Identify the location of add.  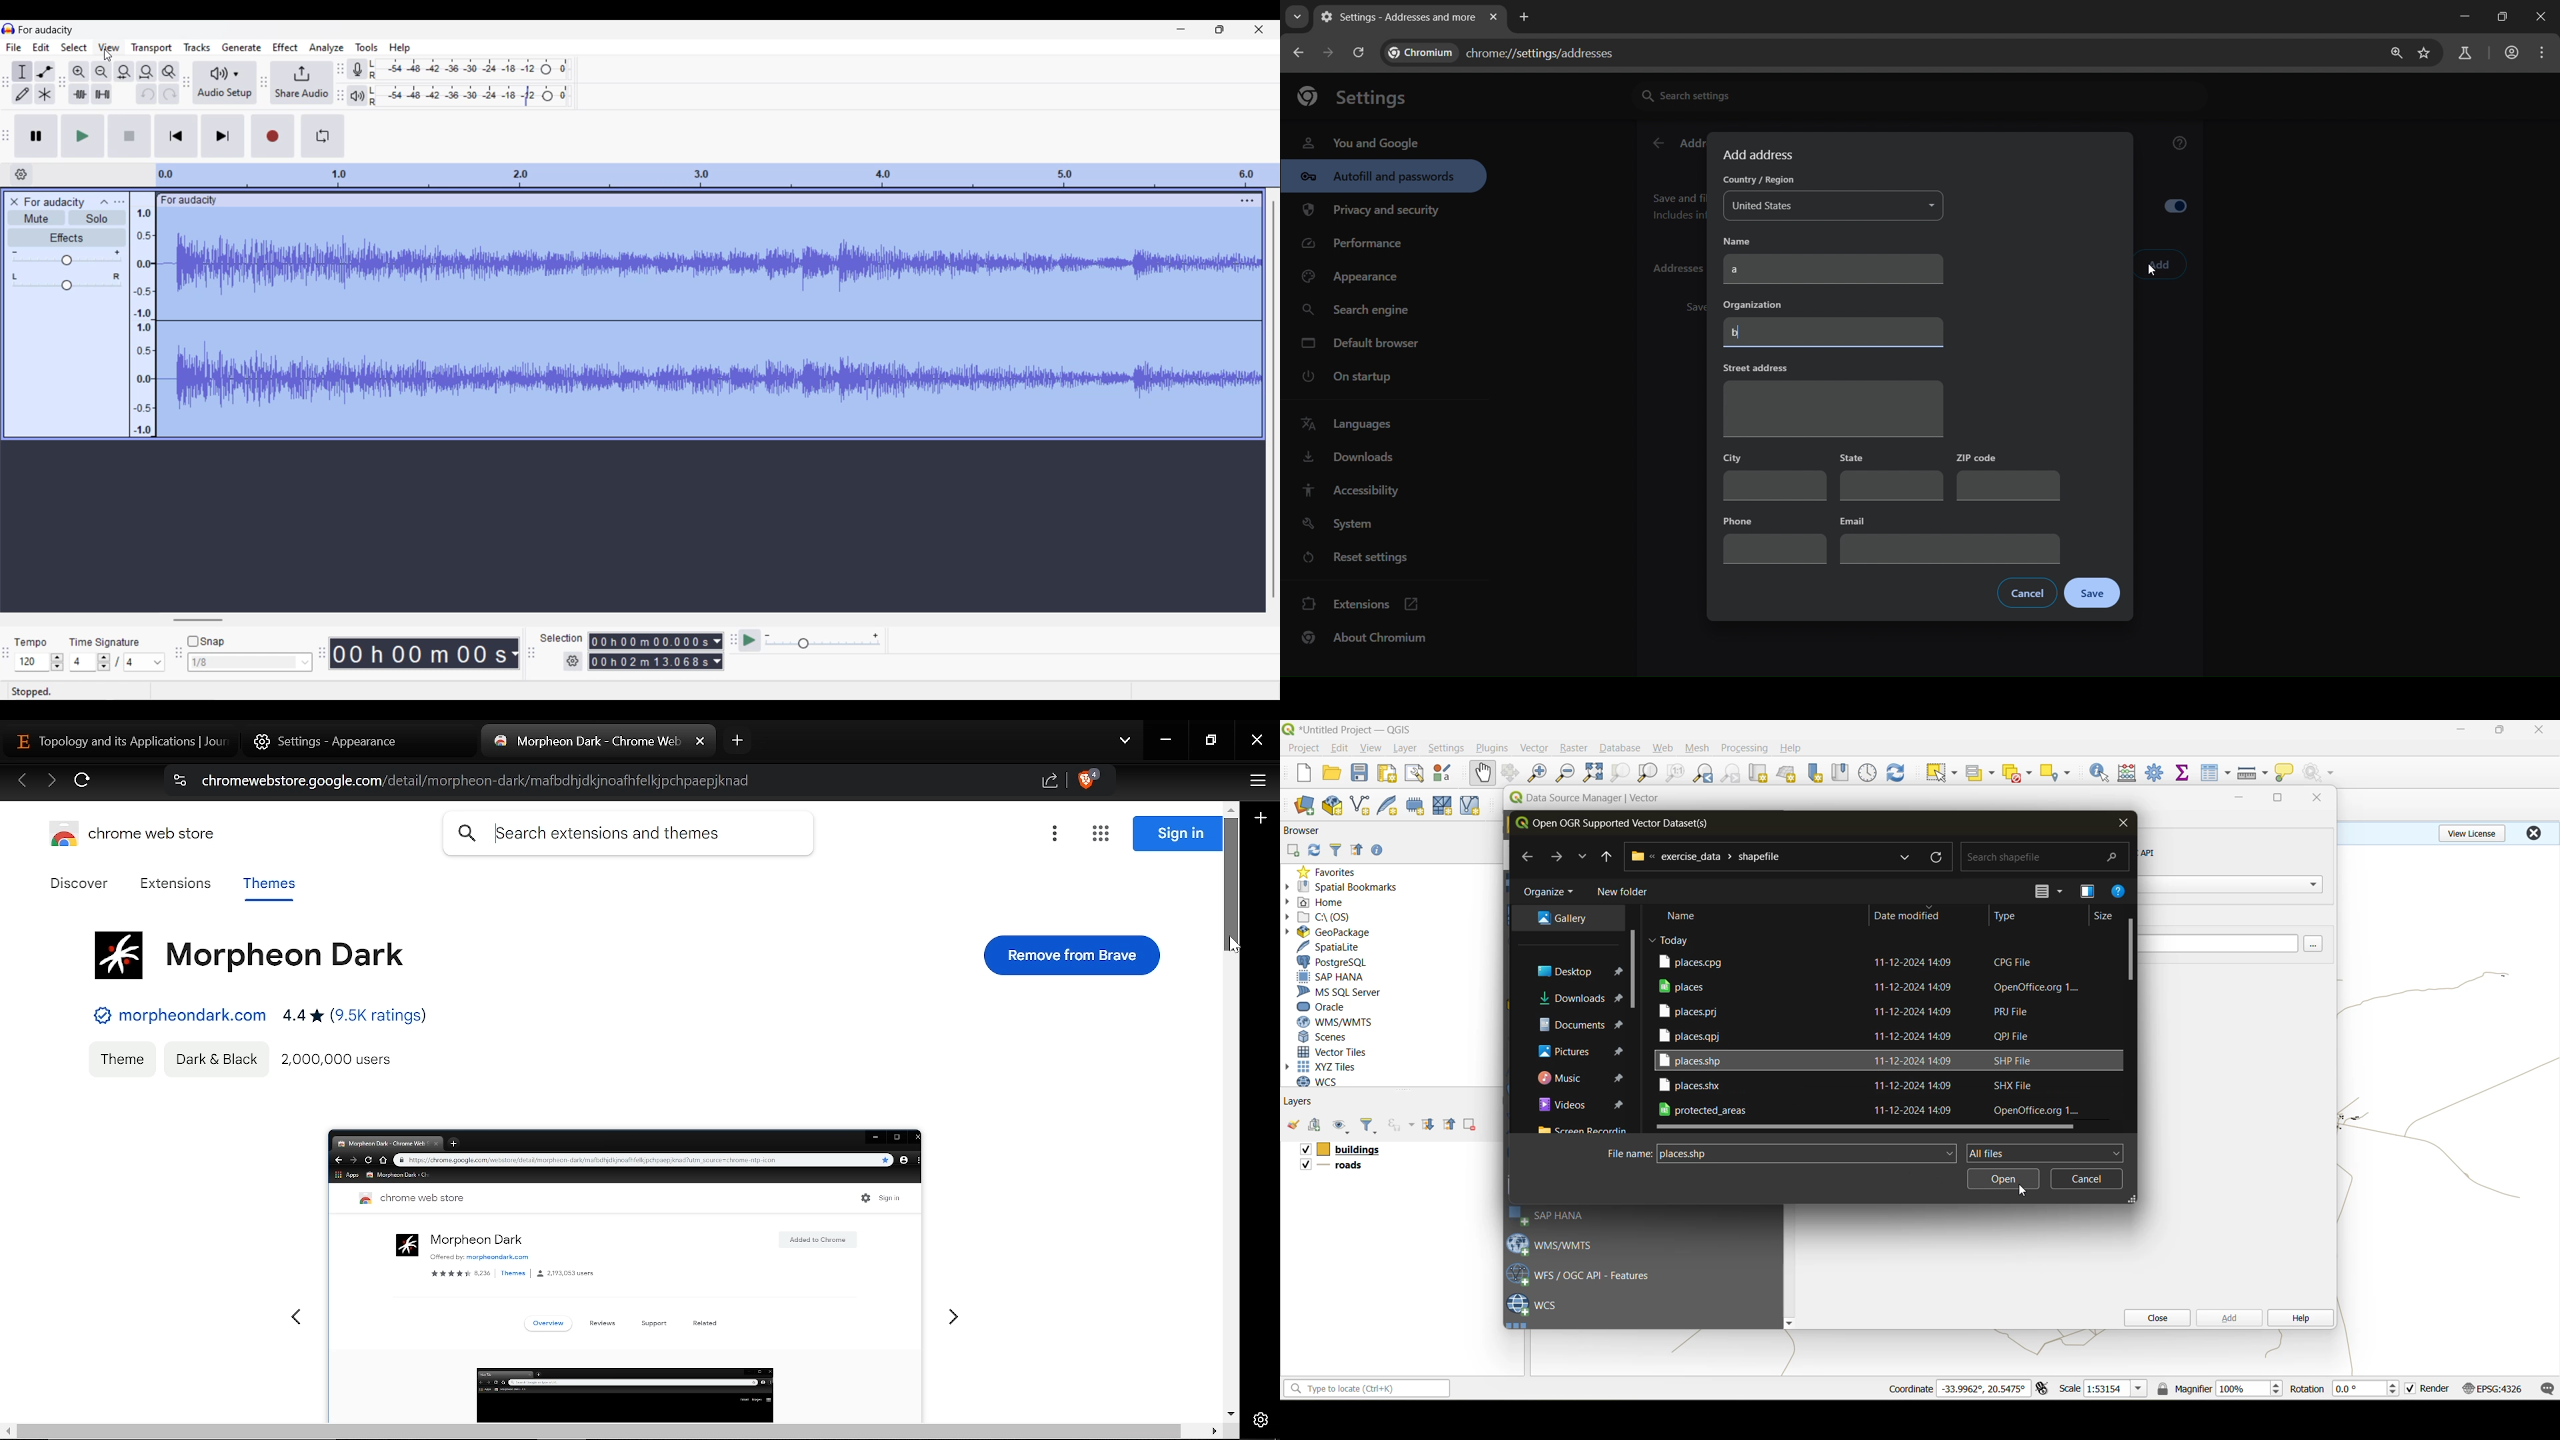
(2160, 265).